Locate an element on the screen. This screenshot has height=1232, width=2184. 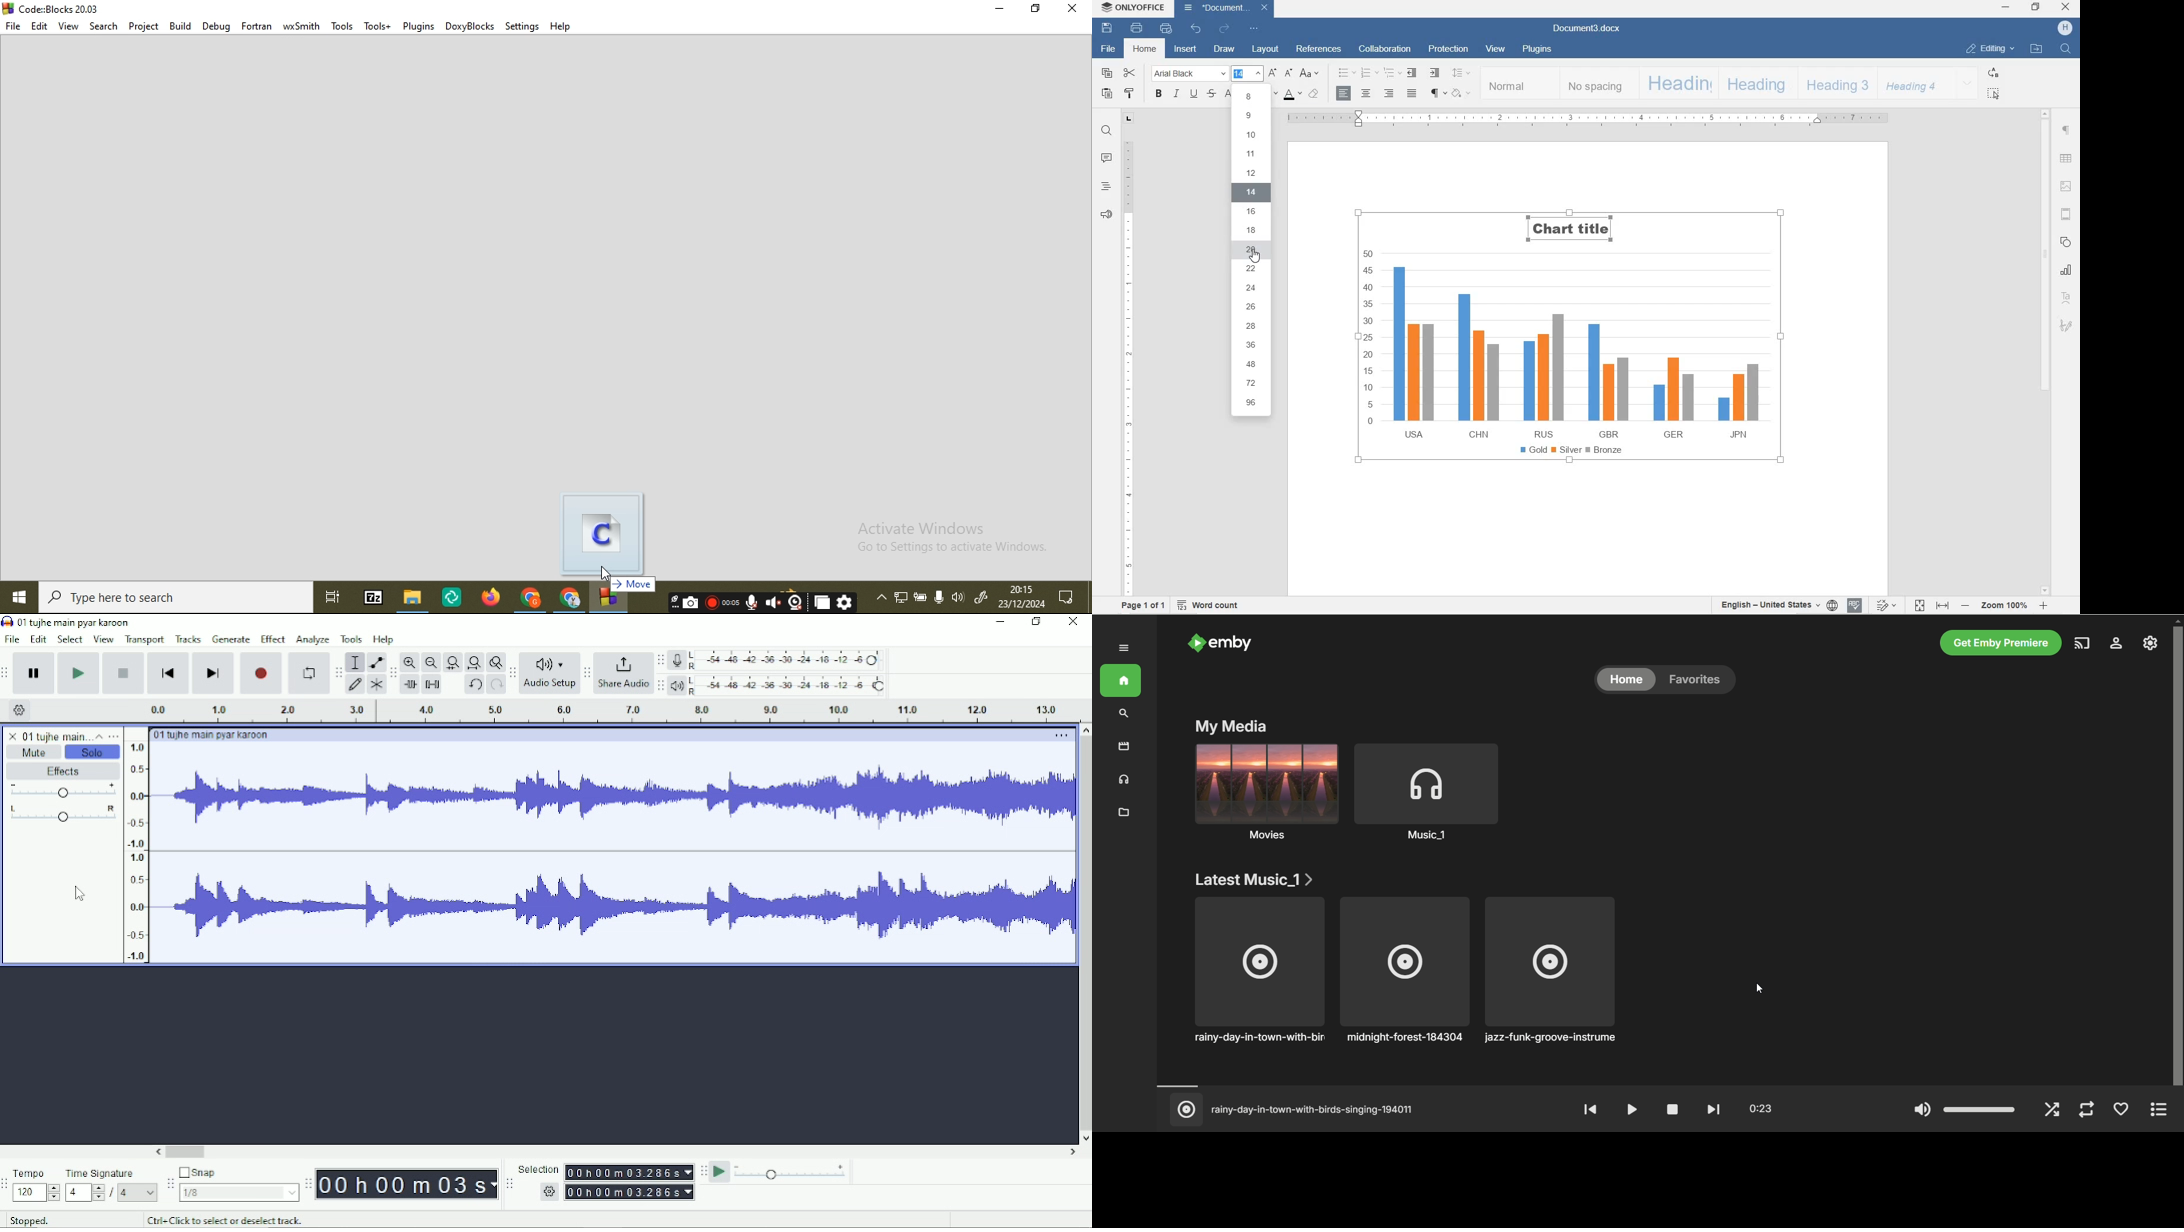
WORD COUNT is located at coordinates (1211, 606).